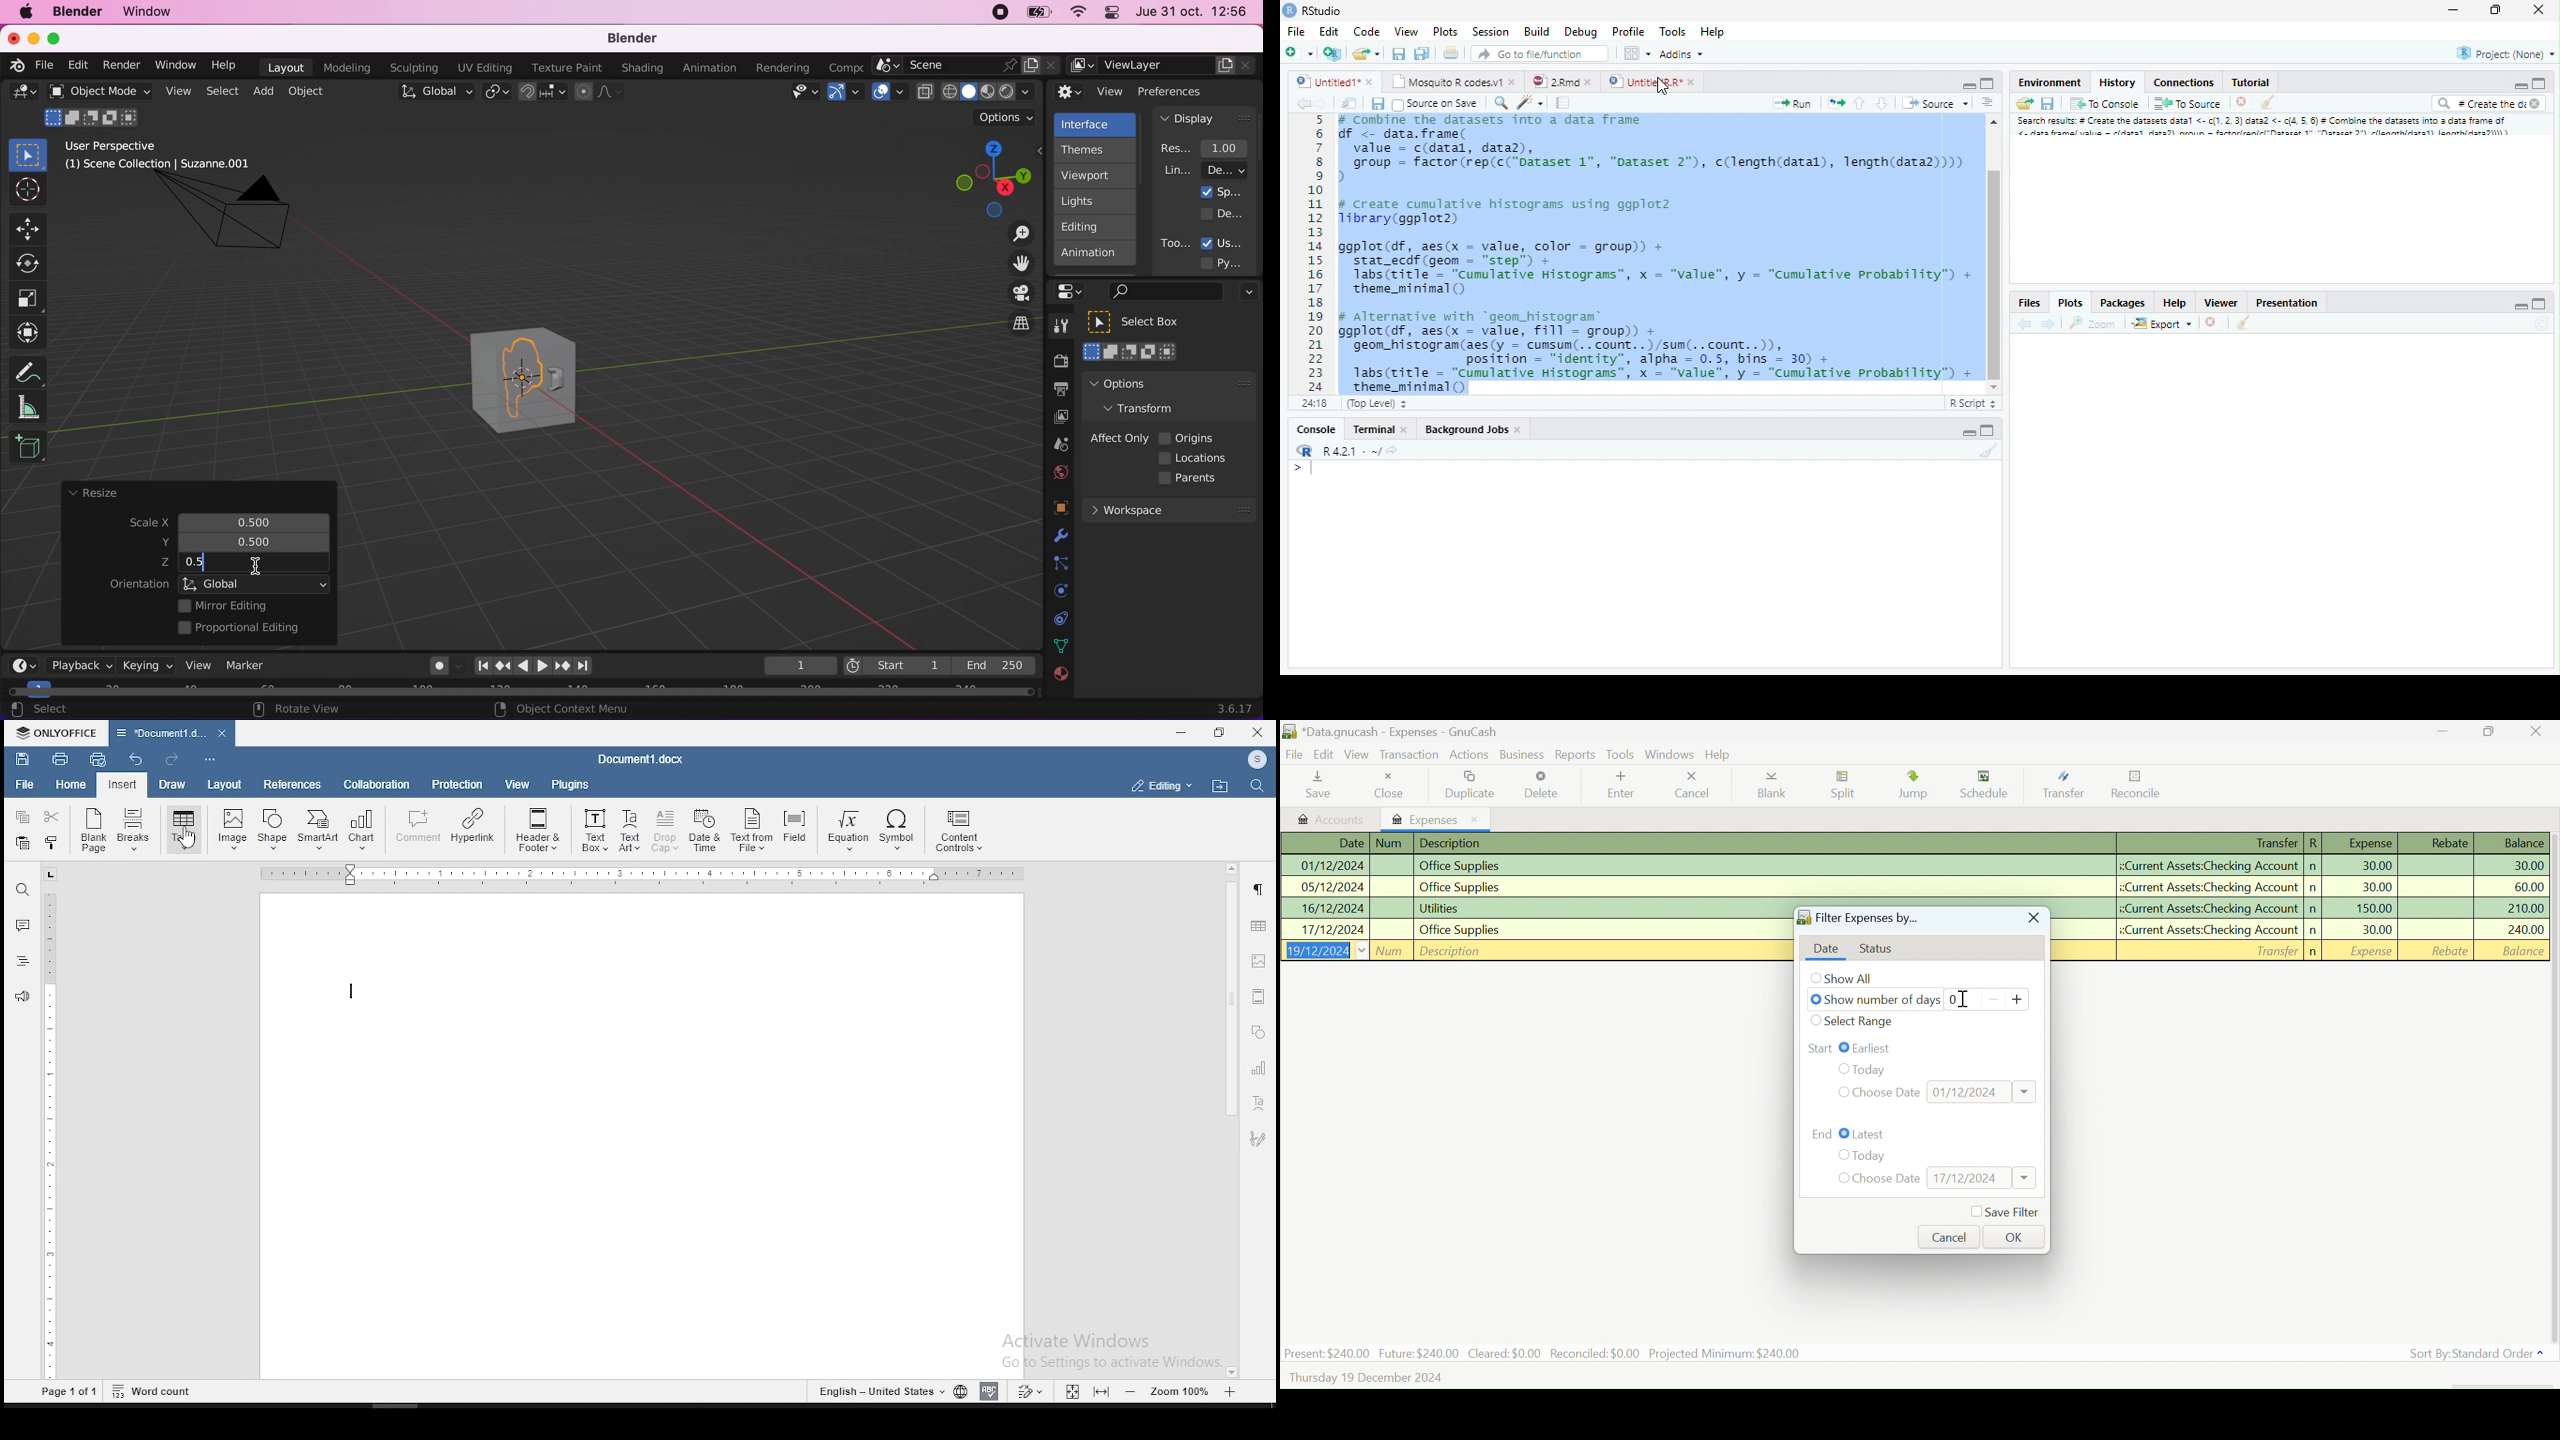 Image resolution: width=2576 pixels, height=1456 pixels. What do you see at coordinates (1935, 105) in the screenshot?
I see `Source` at bounding box center [1935, 105].